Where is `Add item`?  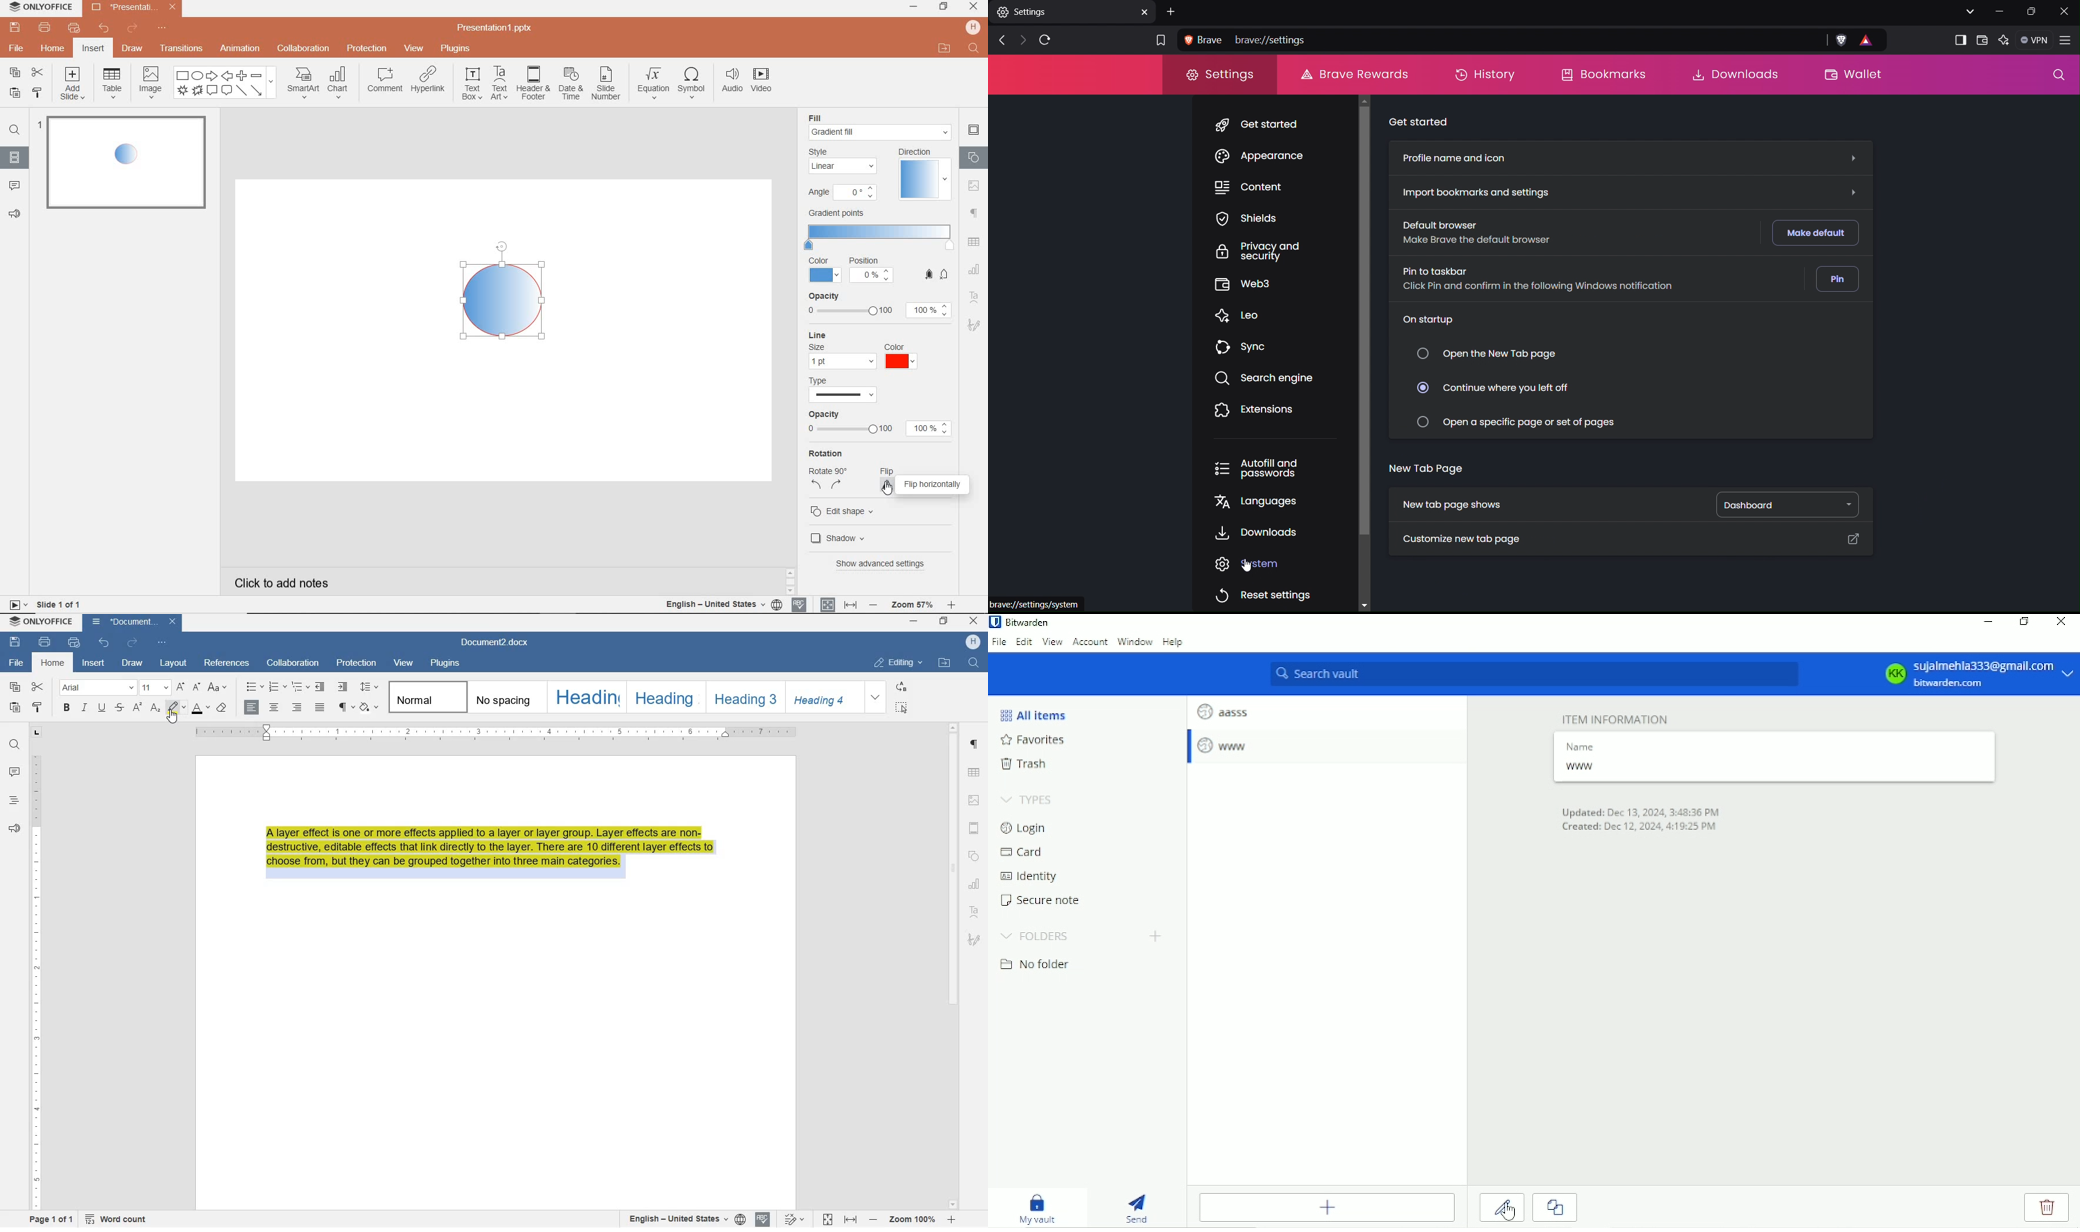
Add item is located at coordinates (1327, 1207).